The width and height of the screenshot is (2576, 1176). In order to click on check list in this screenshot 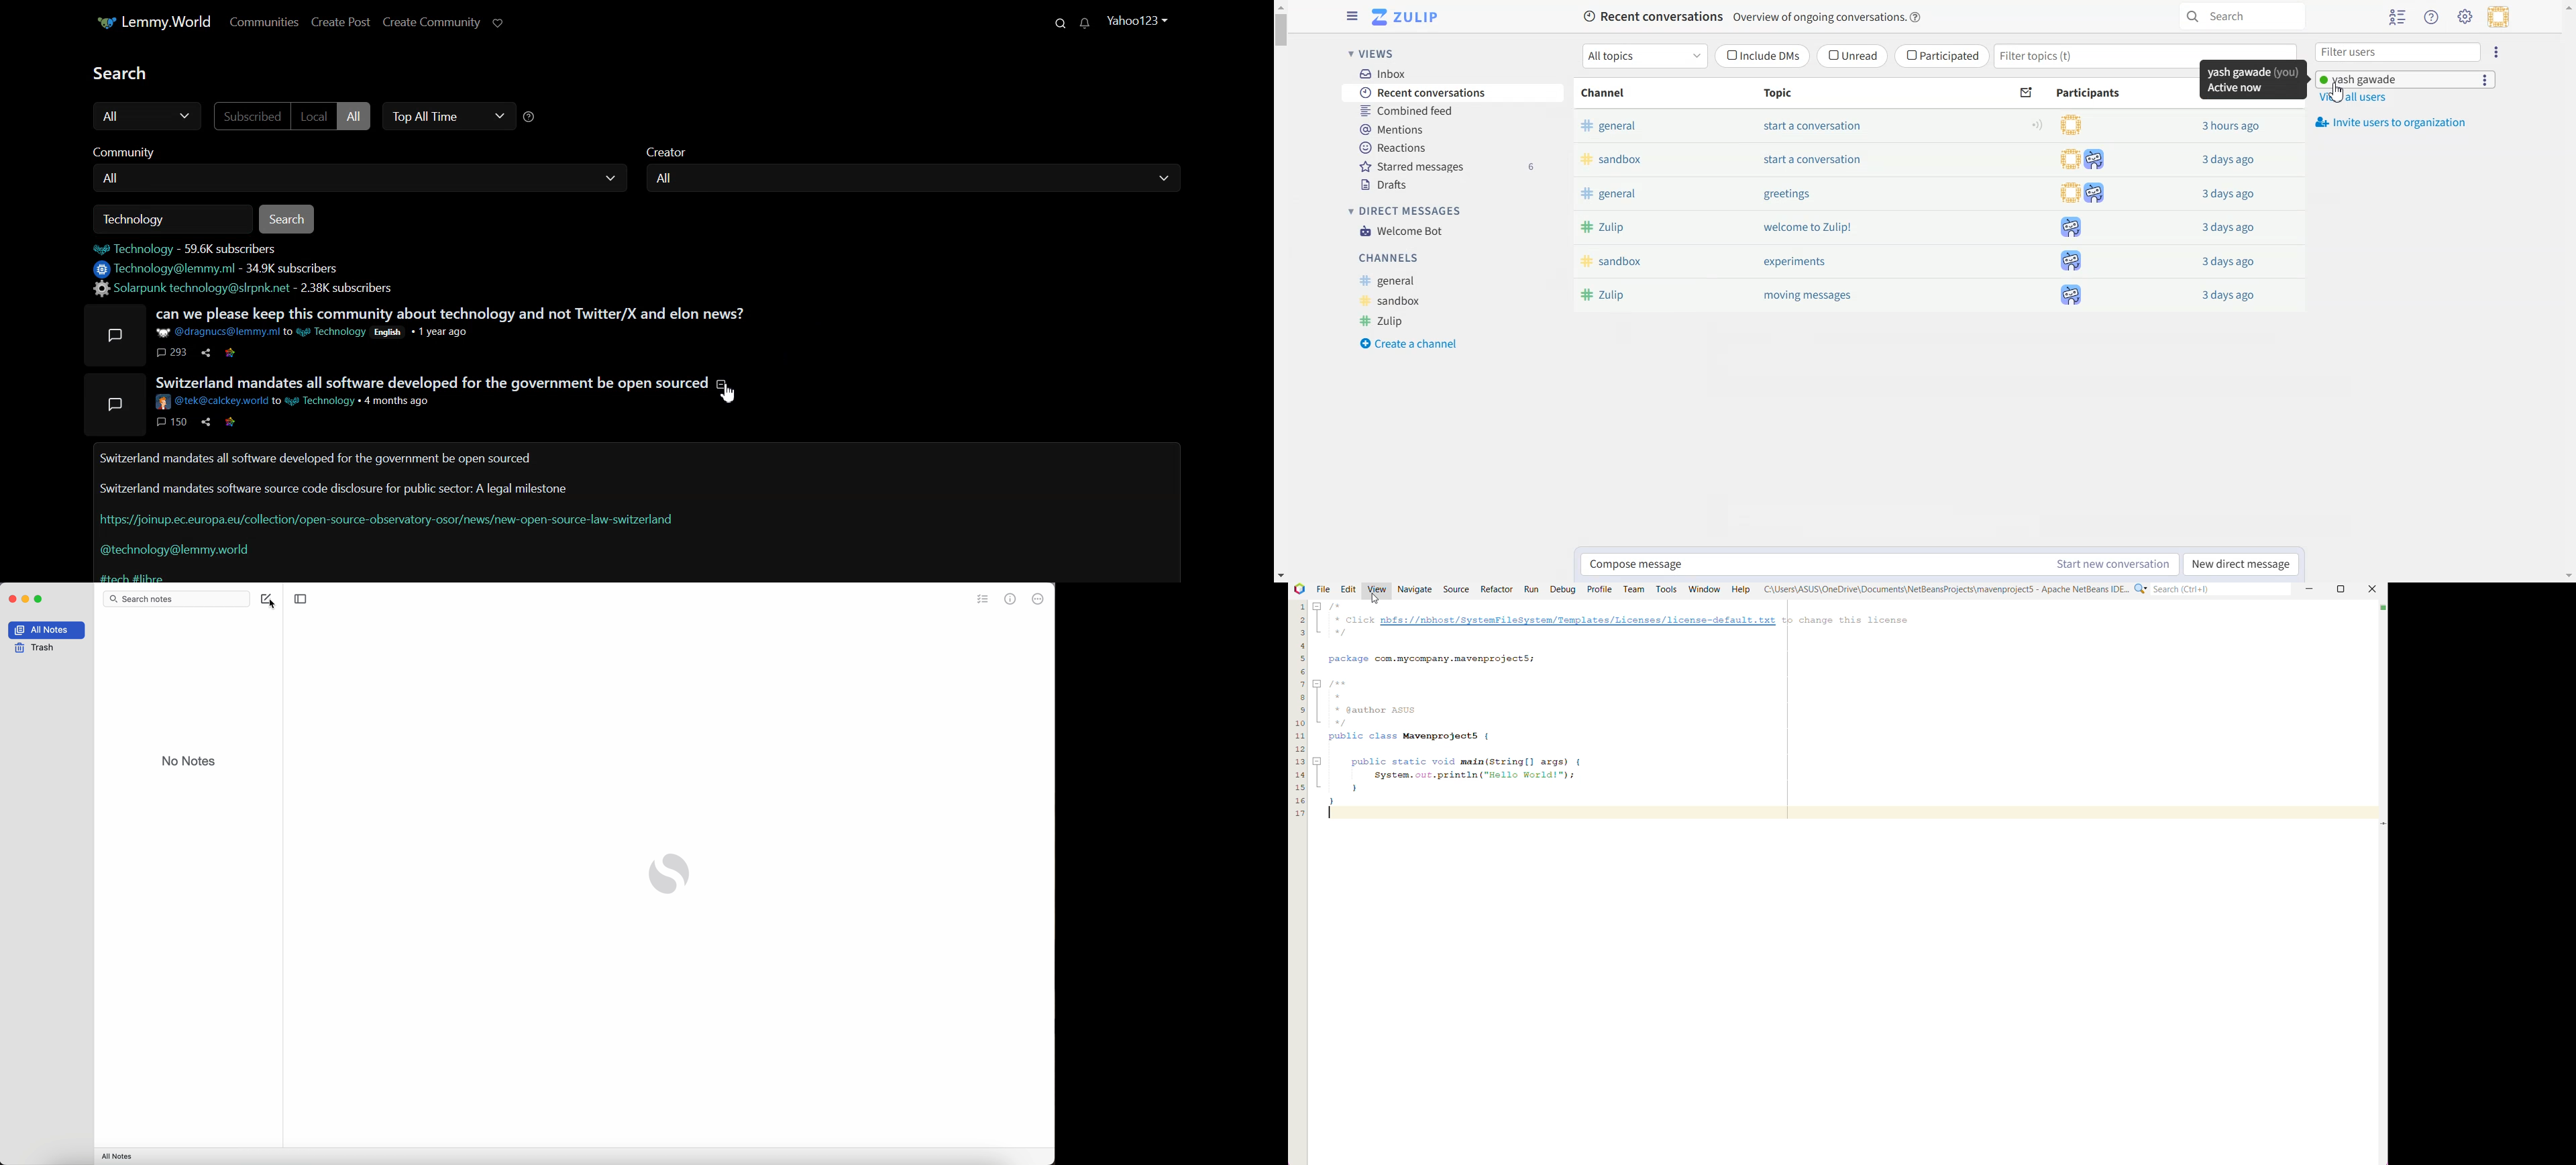, I will do `click(982, 600)`.